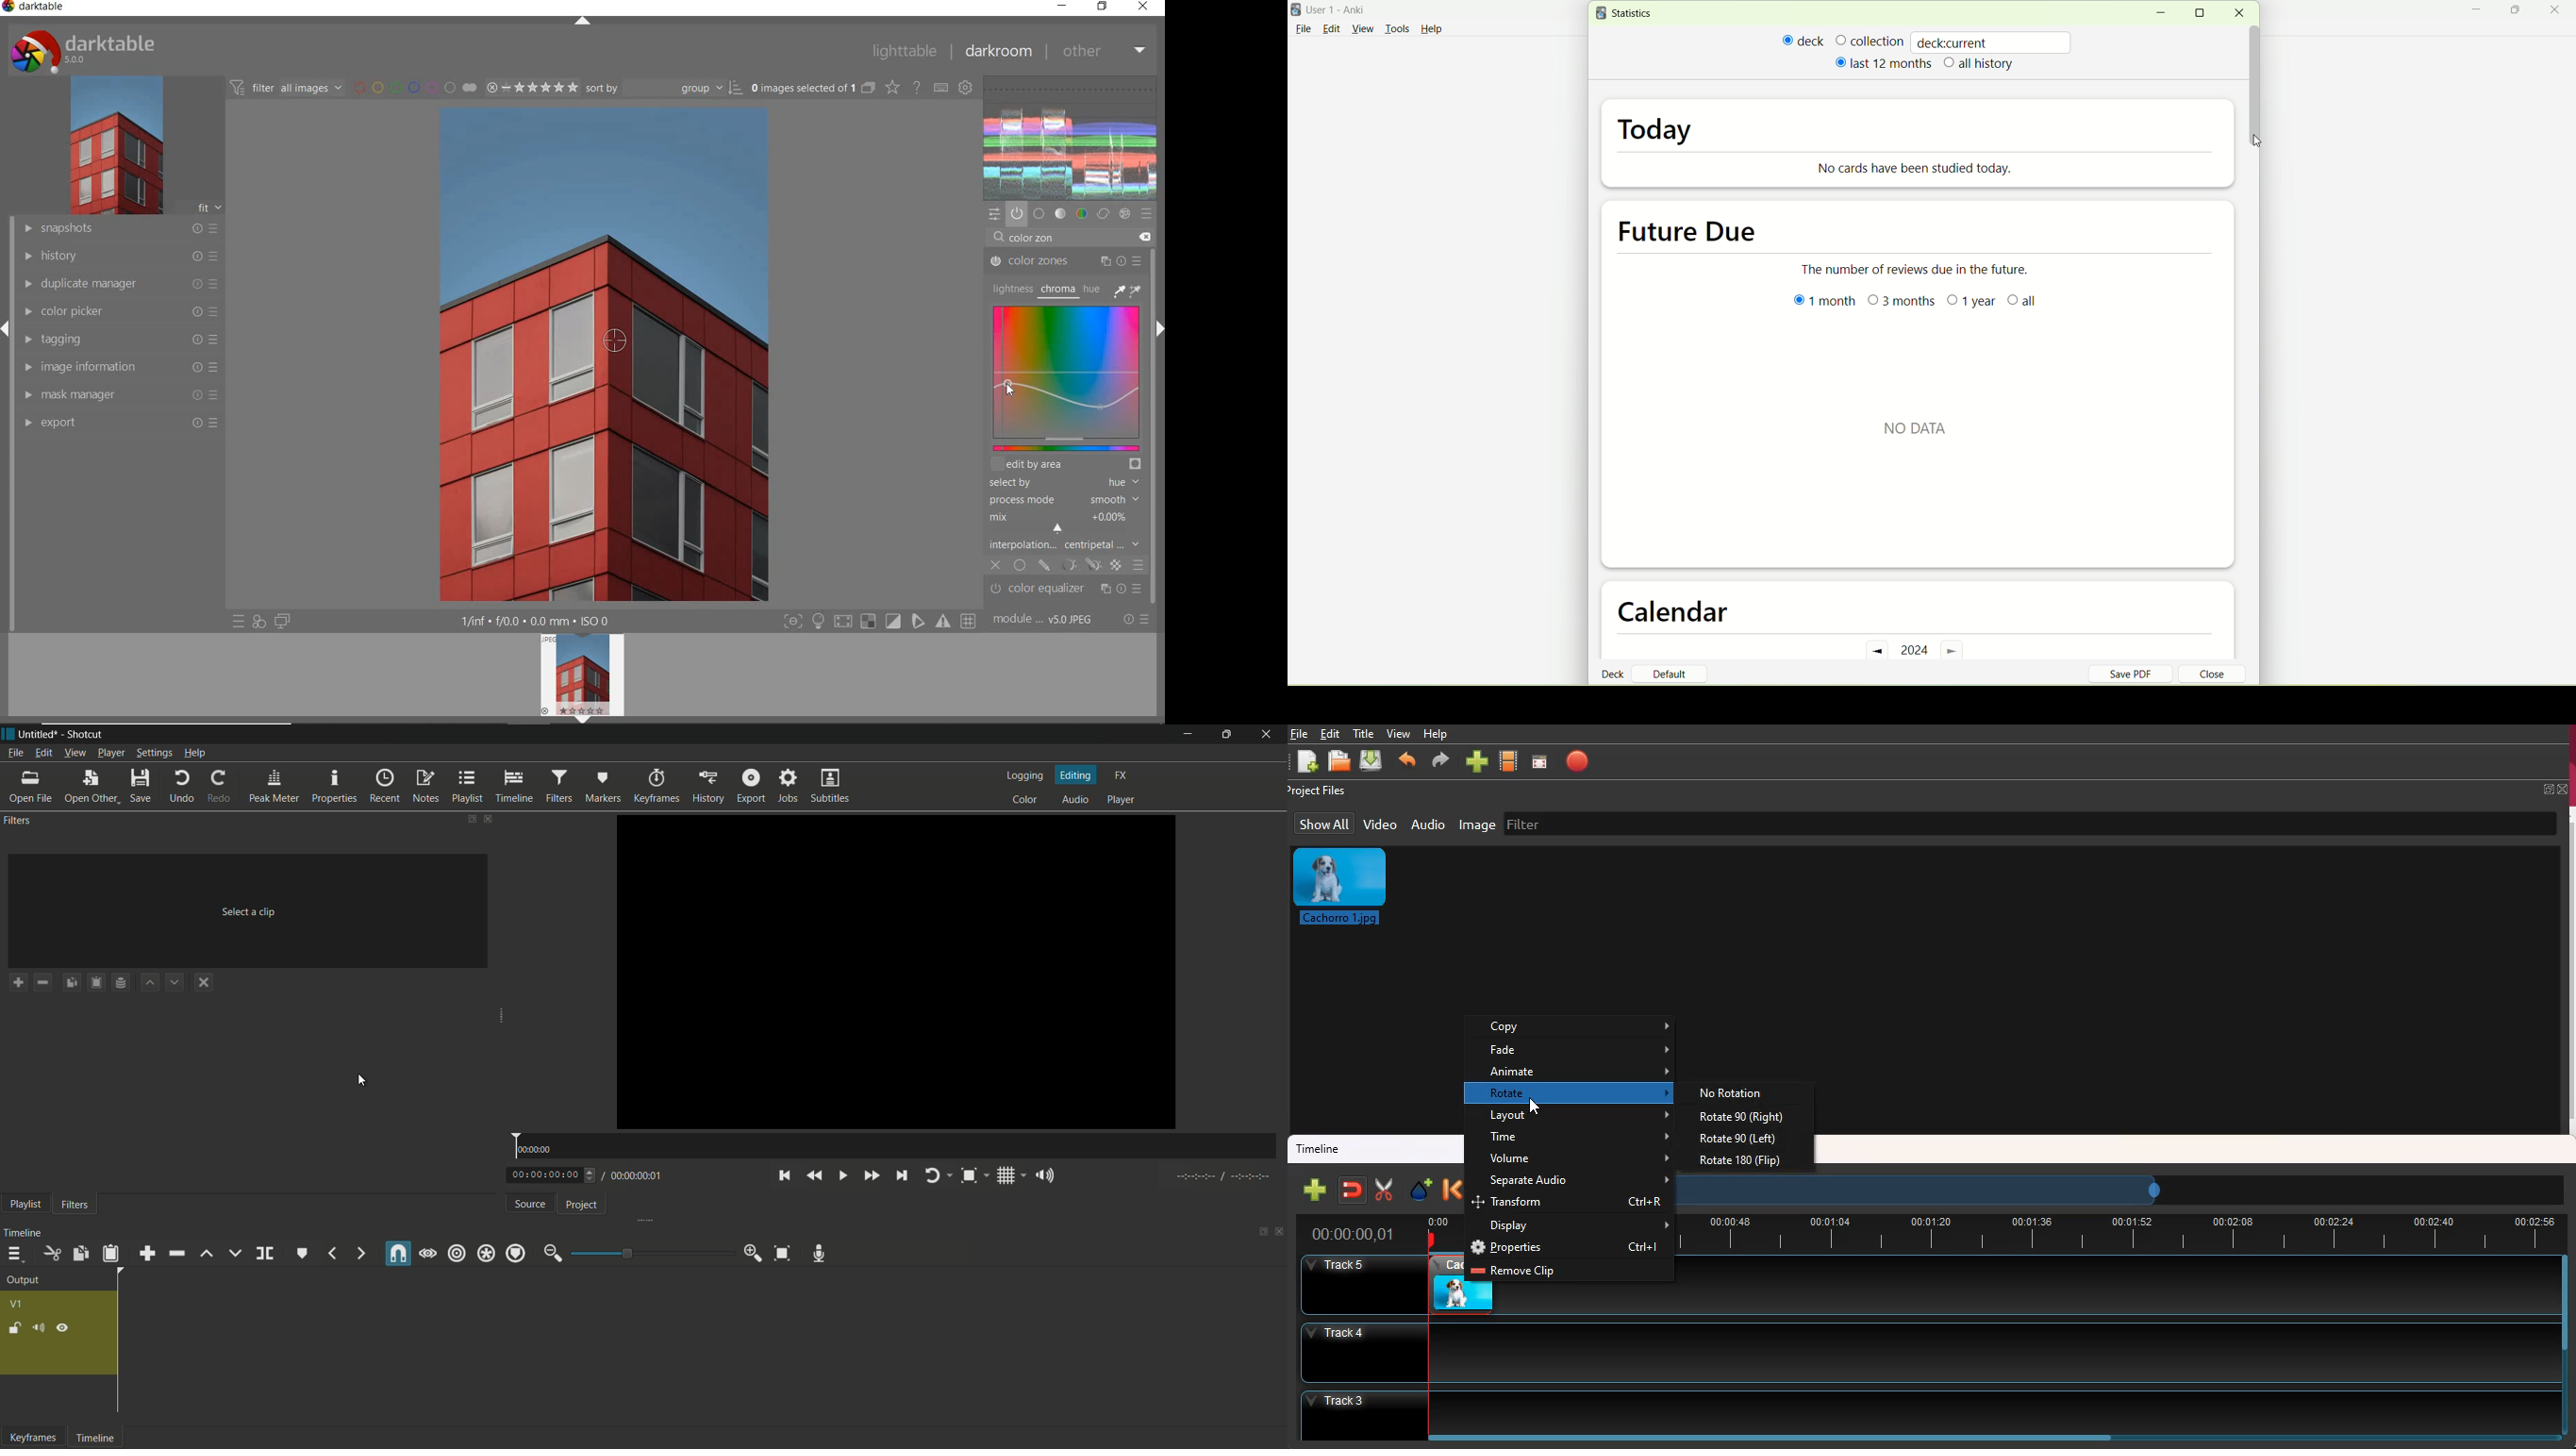 This screenshot has height=1456, width=2576. What do you see at coordinates (1072, 378) in the screenshot?
I see `MAP` at bounding box center [1072, 378].